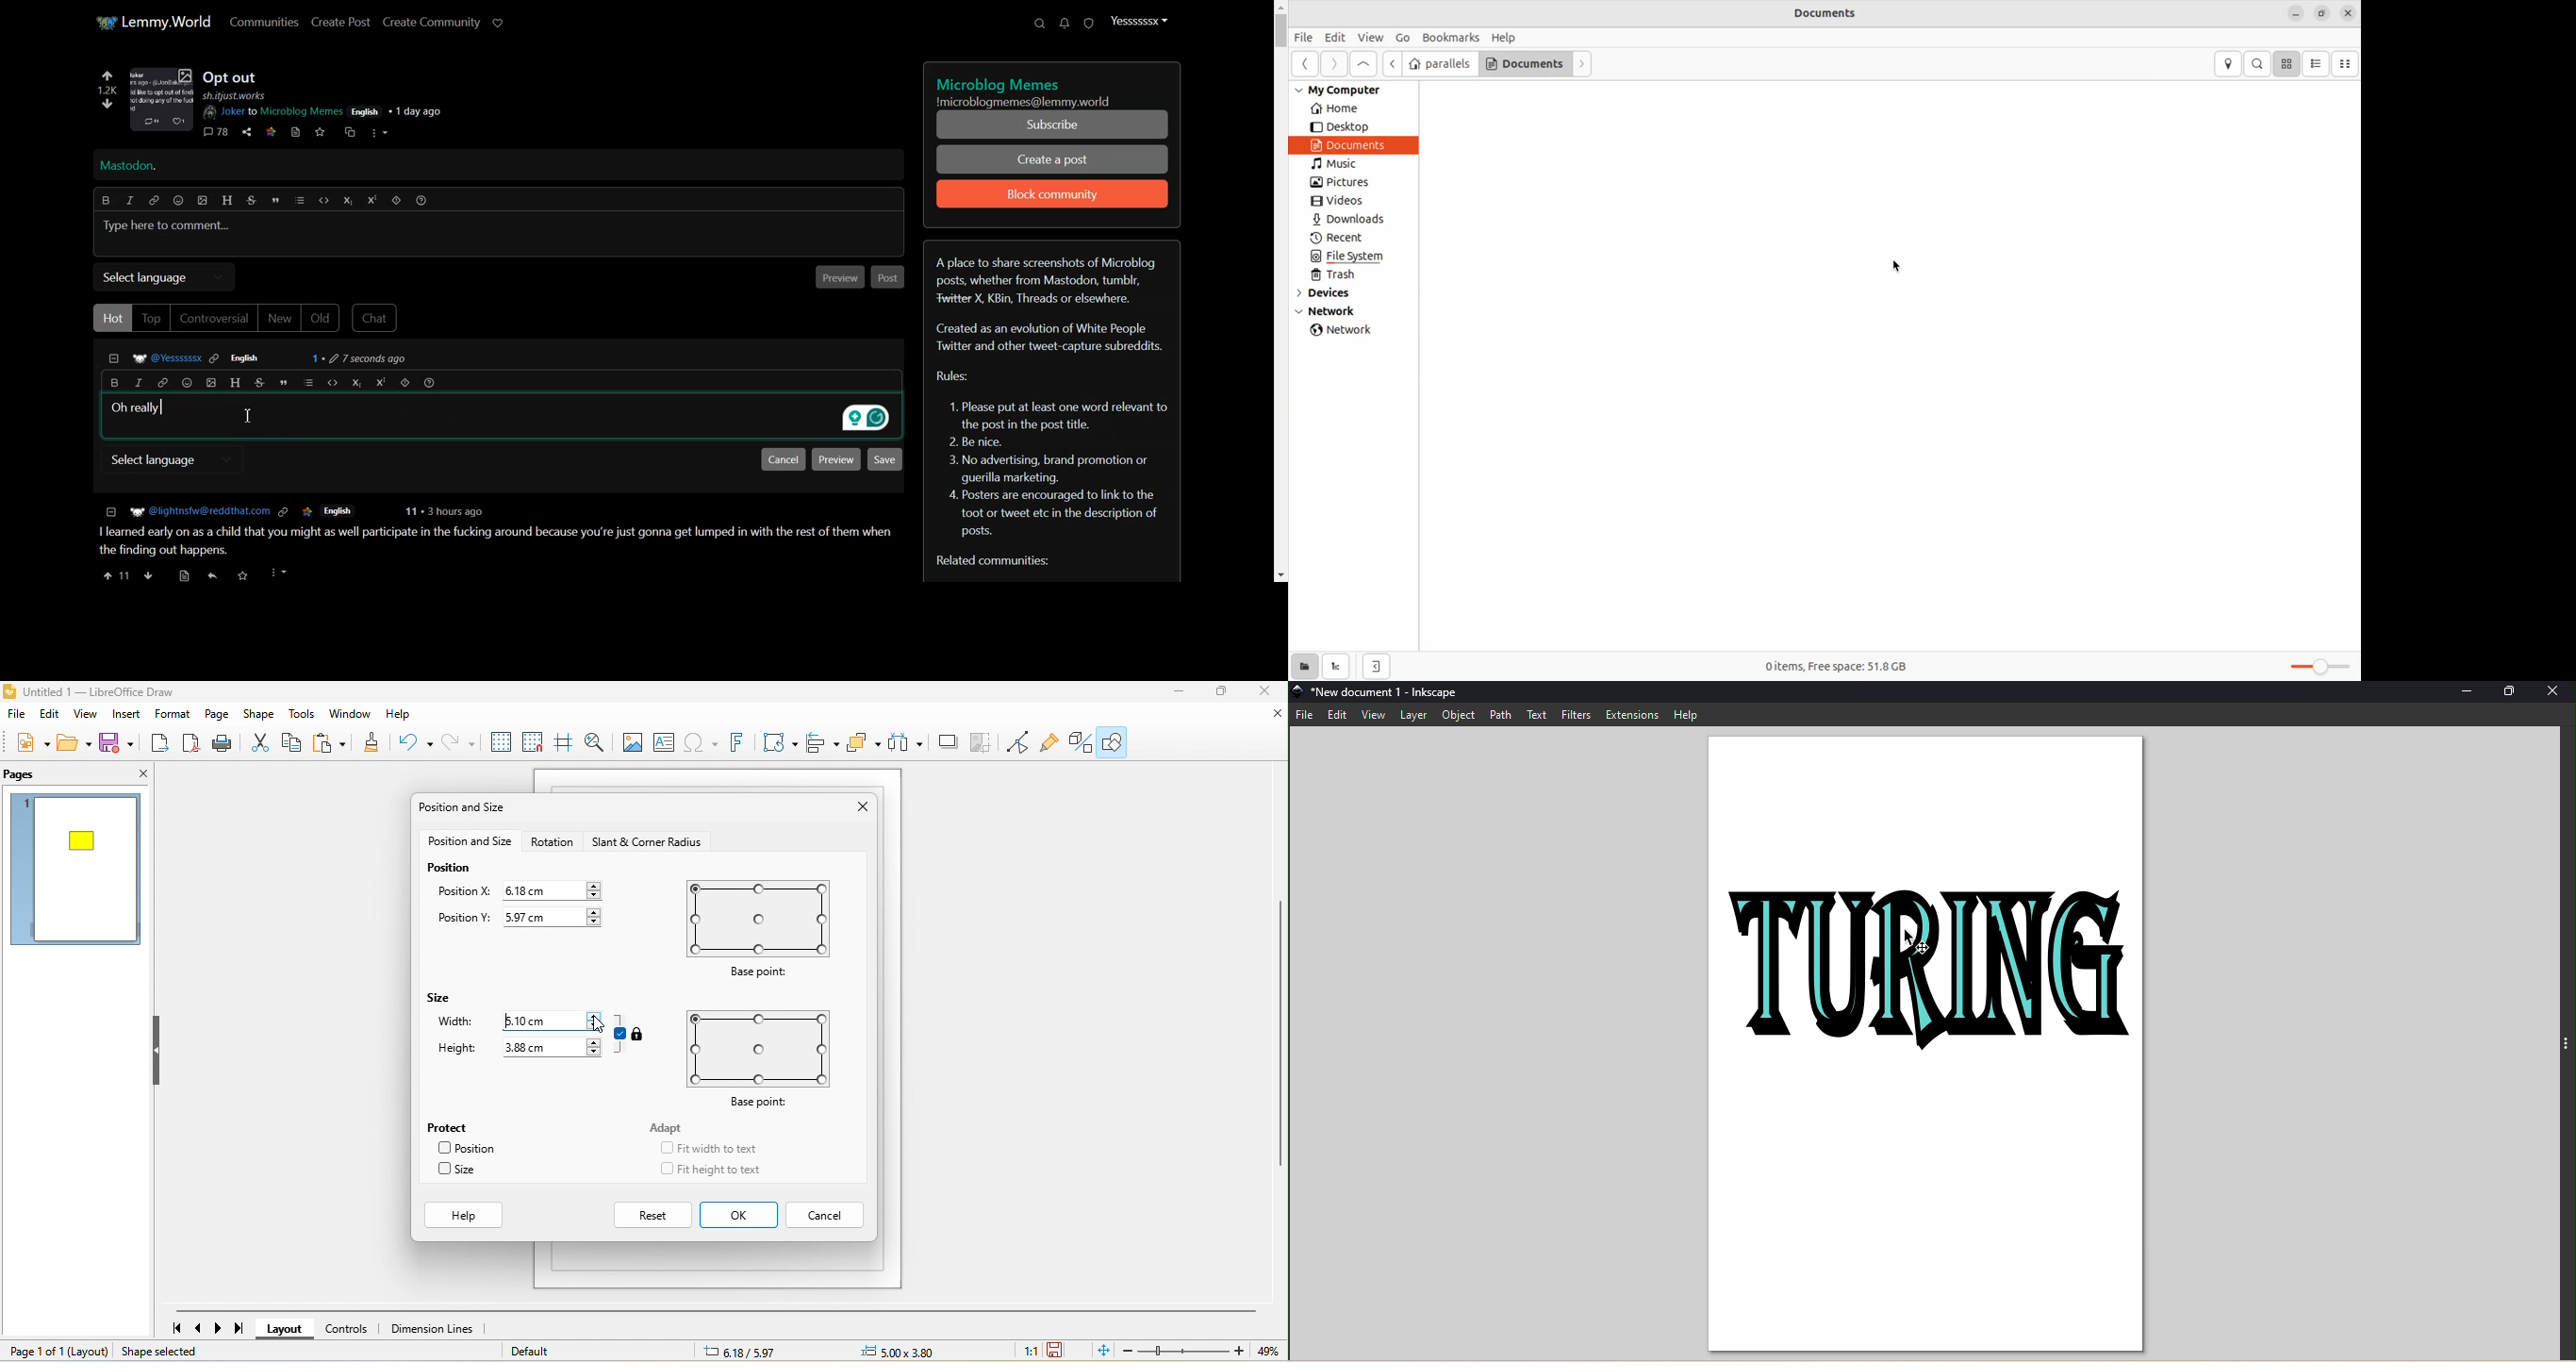  I want to click on Select language, so click(165, 276).